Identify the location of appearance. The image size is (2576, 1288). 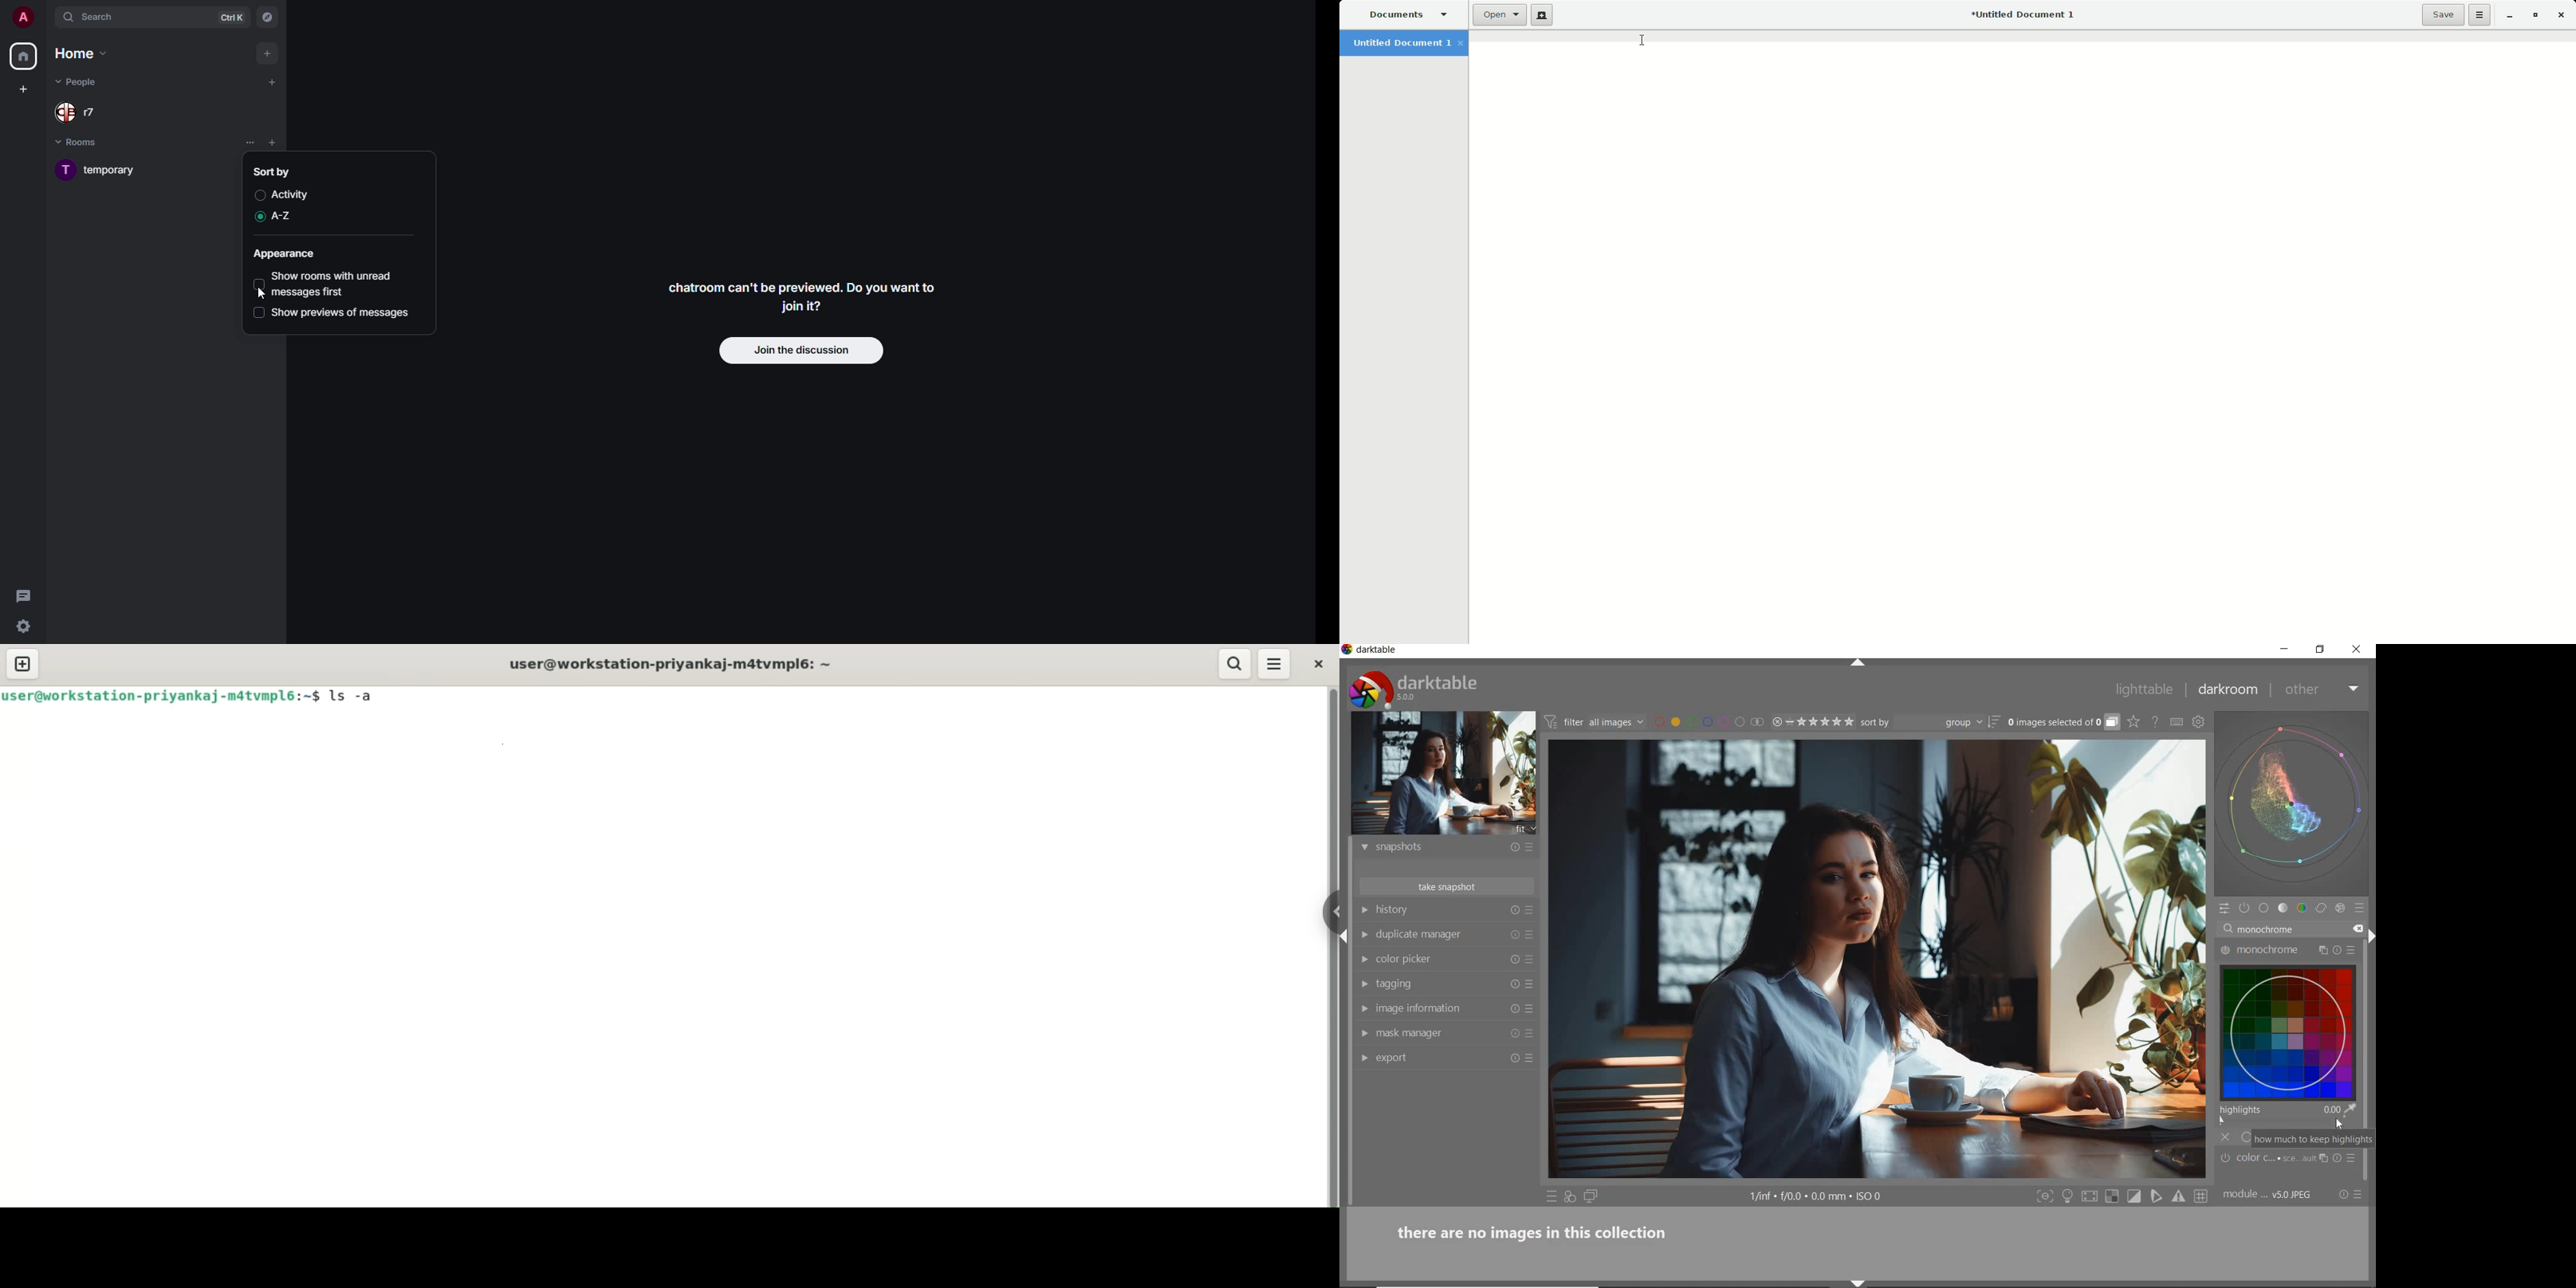
(289, 254).